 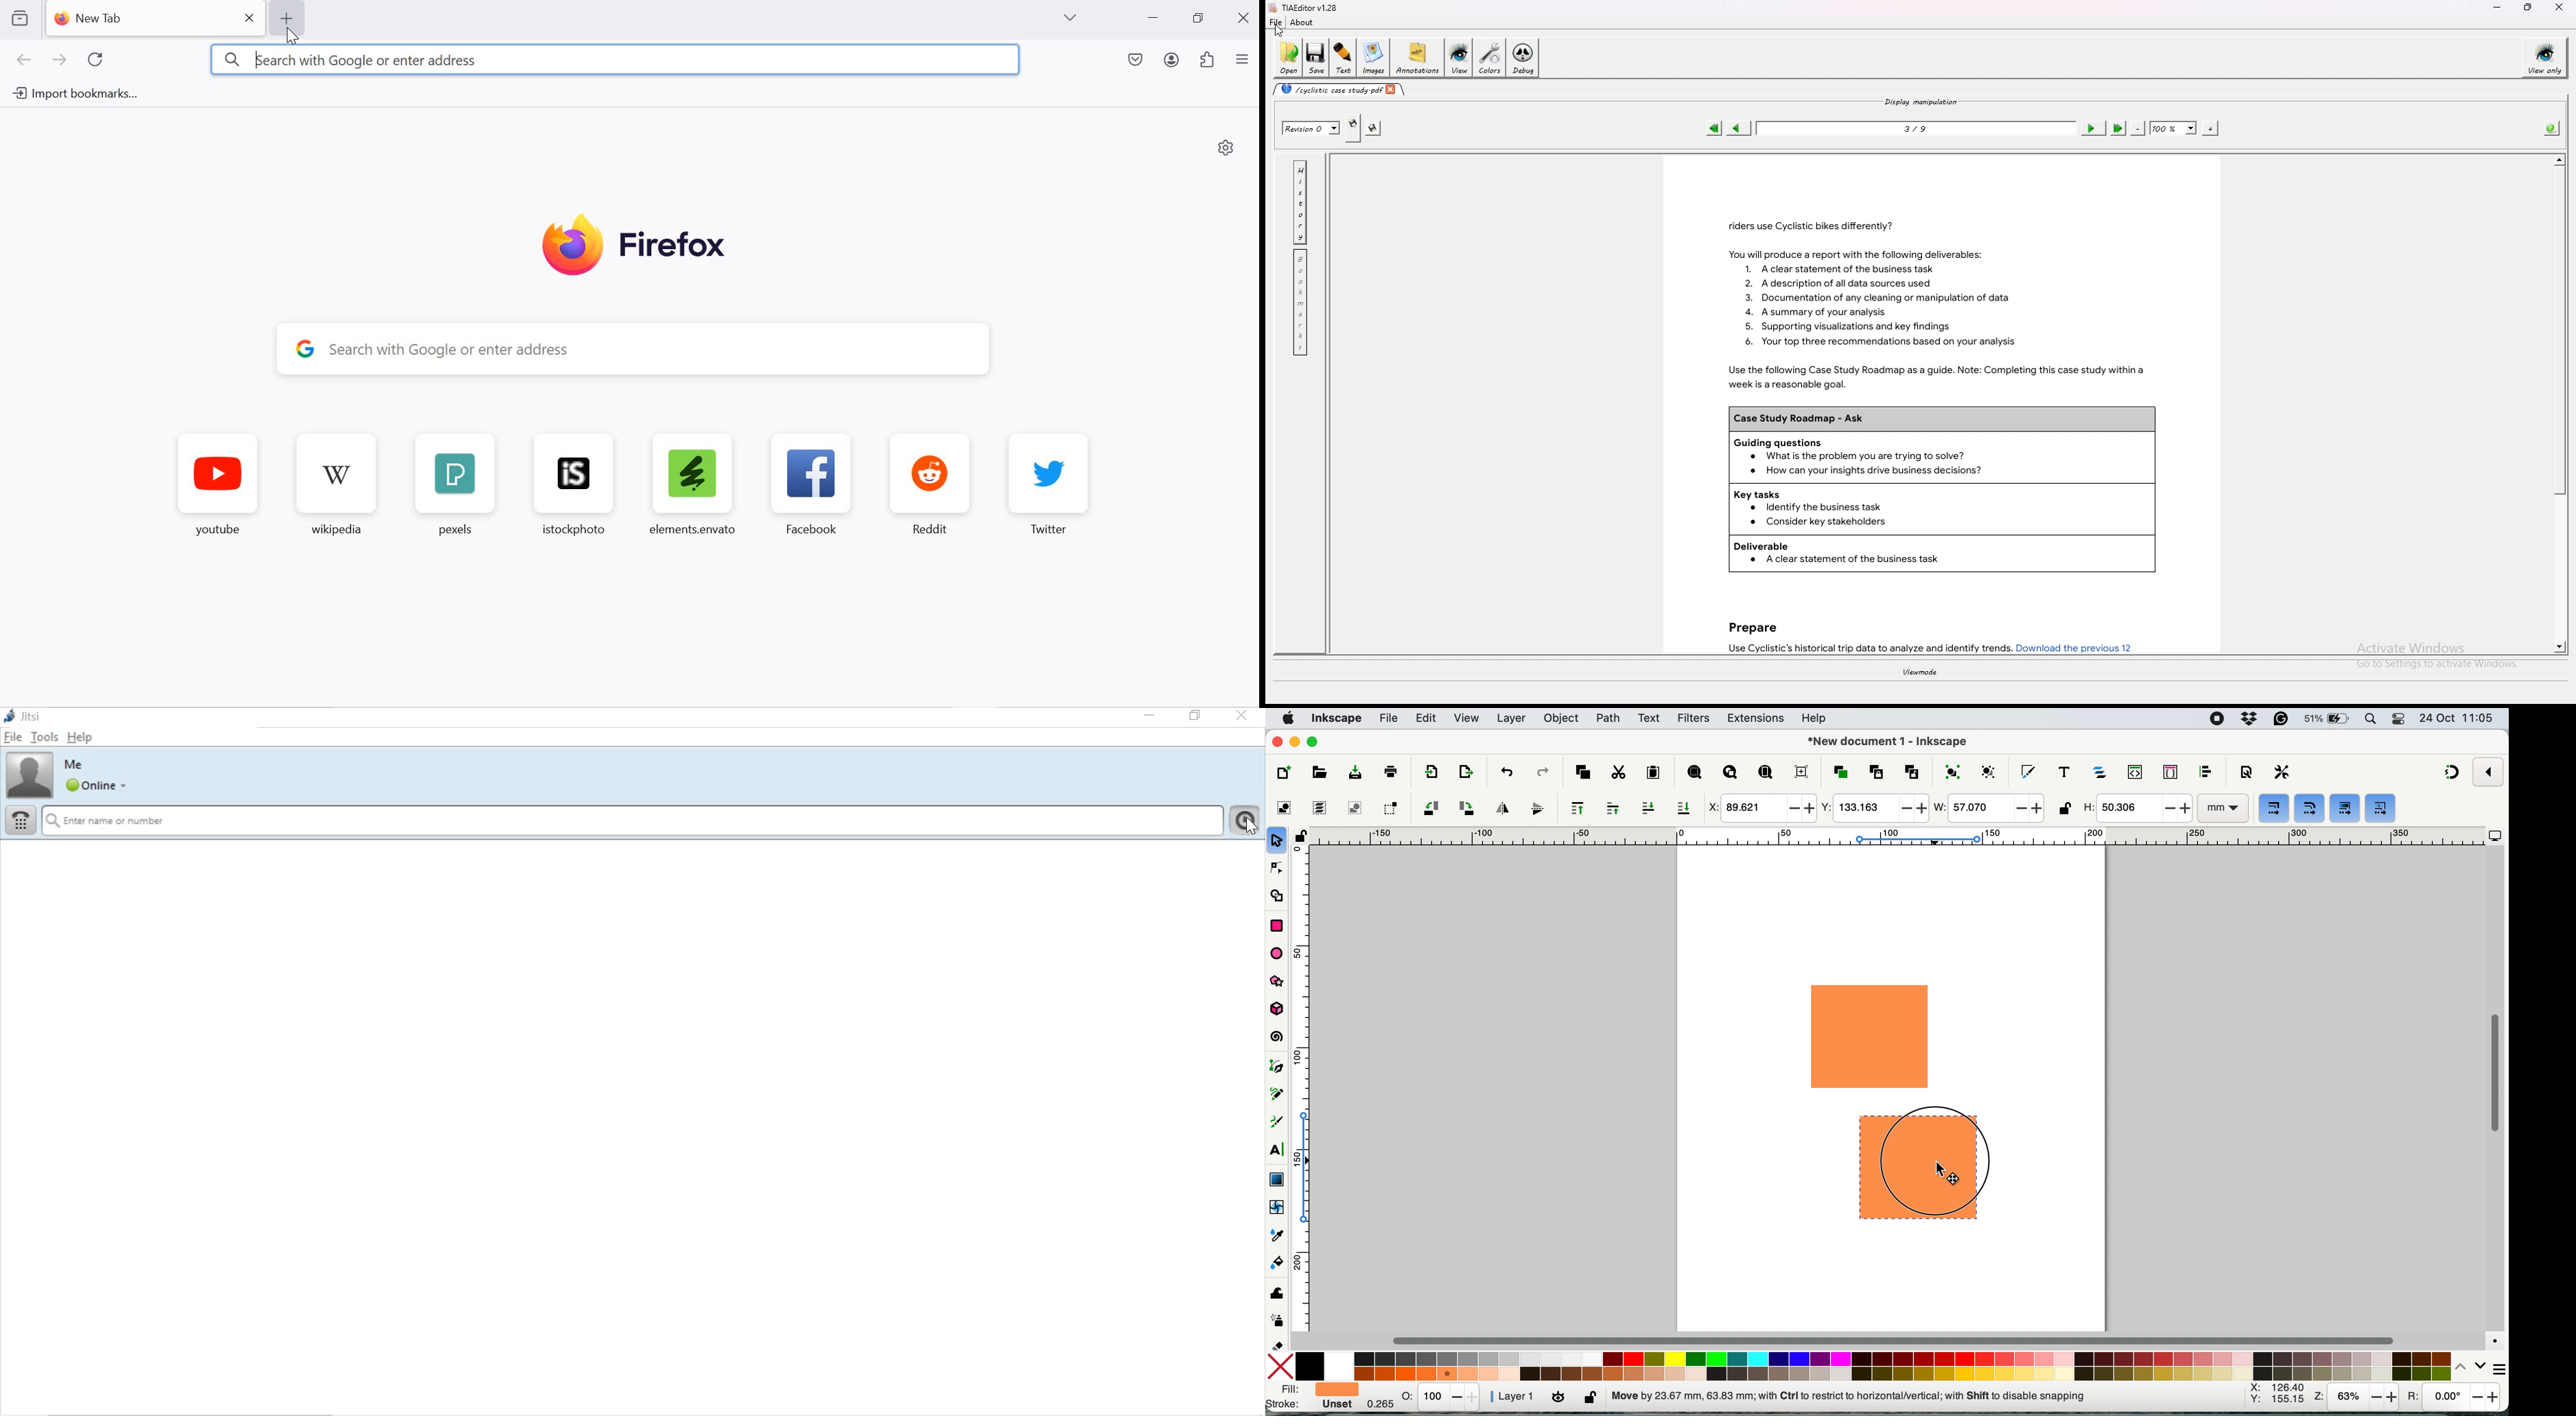 What do you see at coordinates (1280, 953) in the screenshot?
I see `ellipse arc tol` at bounding box center [1280, 953].